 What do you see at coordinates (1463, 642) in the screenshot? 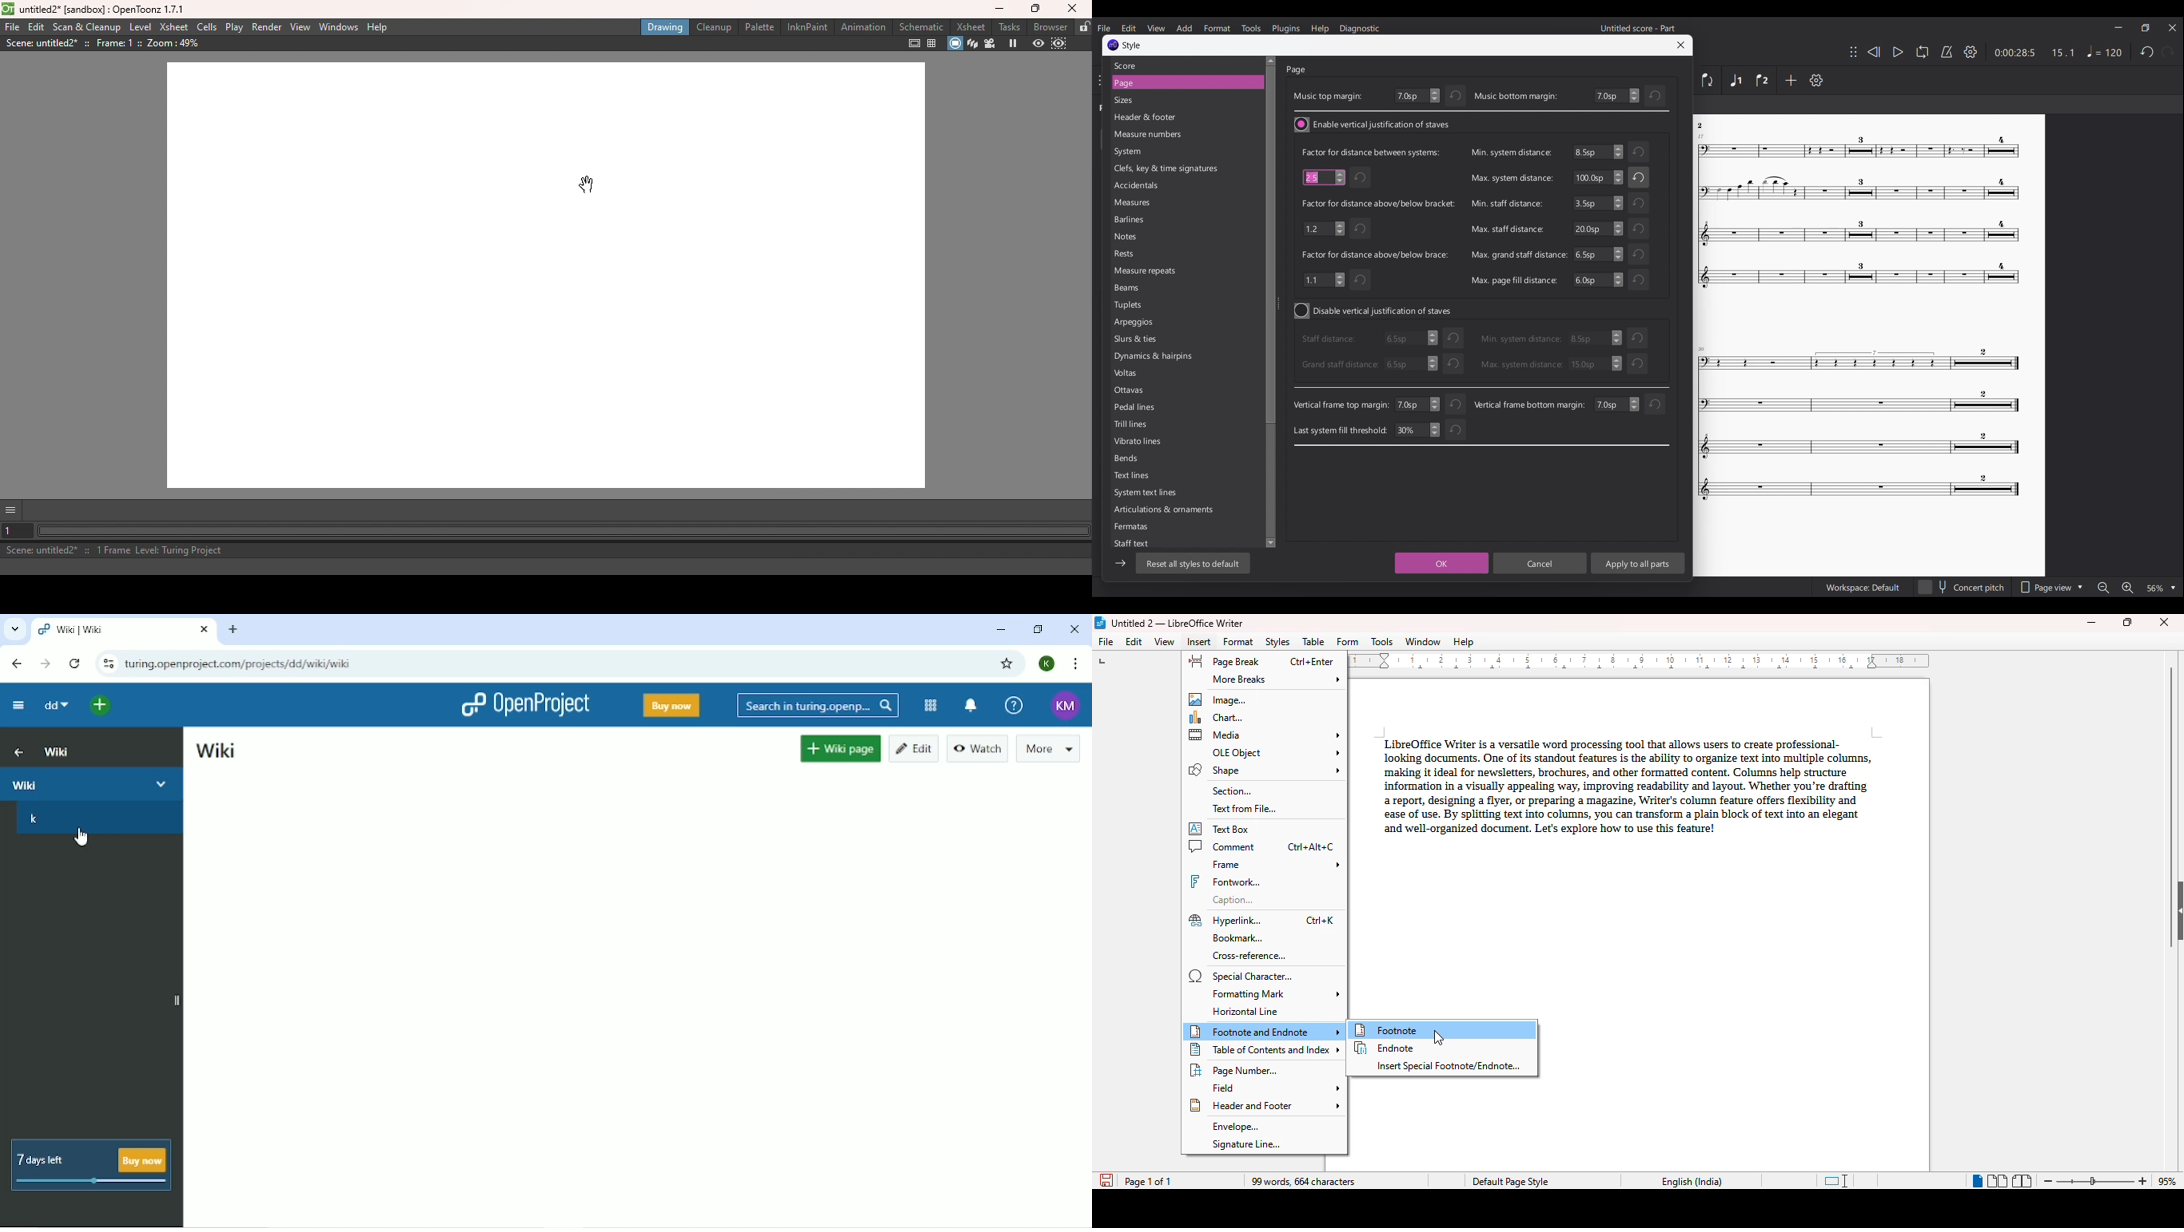
I see `help` at bounding box center [1463, 642].